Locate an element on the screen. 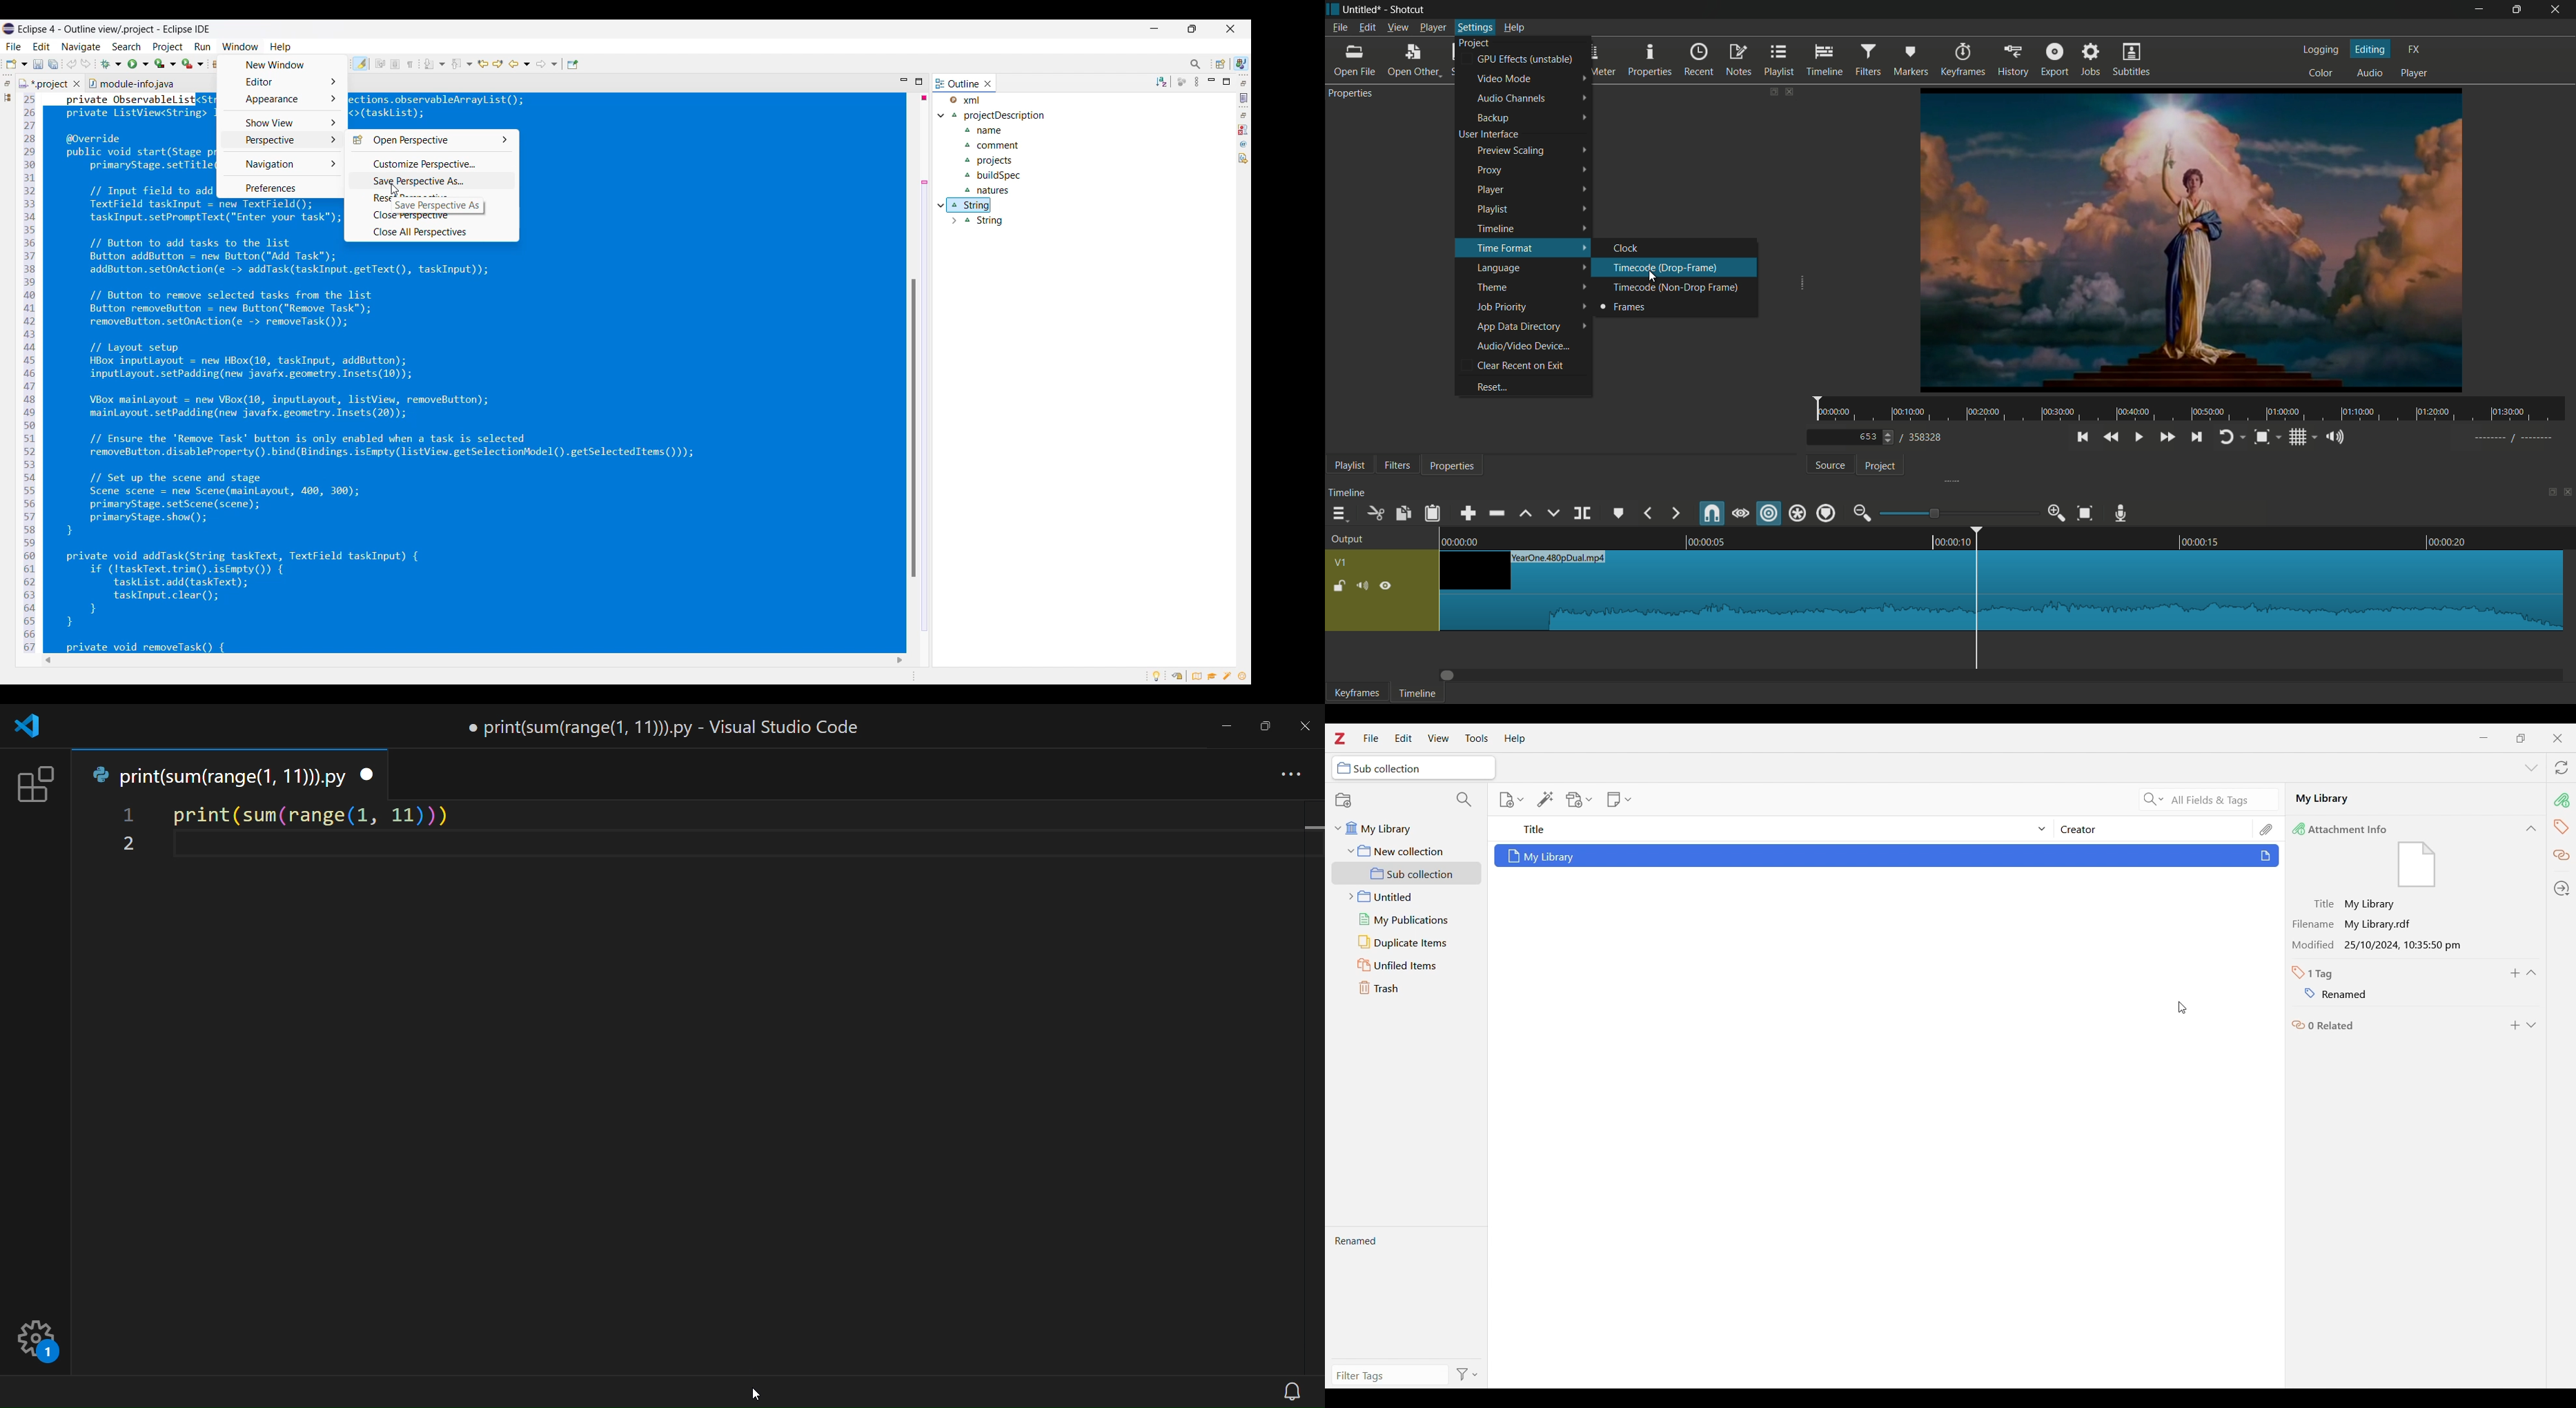 This screenshot has height=1428, width=2576. zoom in is located at coordinates (2056, 513).